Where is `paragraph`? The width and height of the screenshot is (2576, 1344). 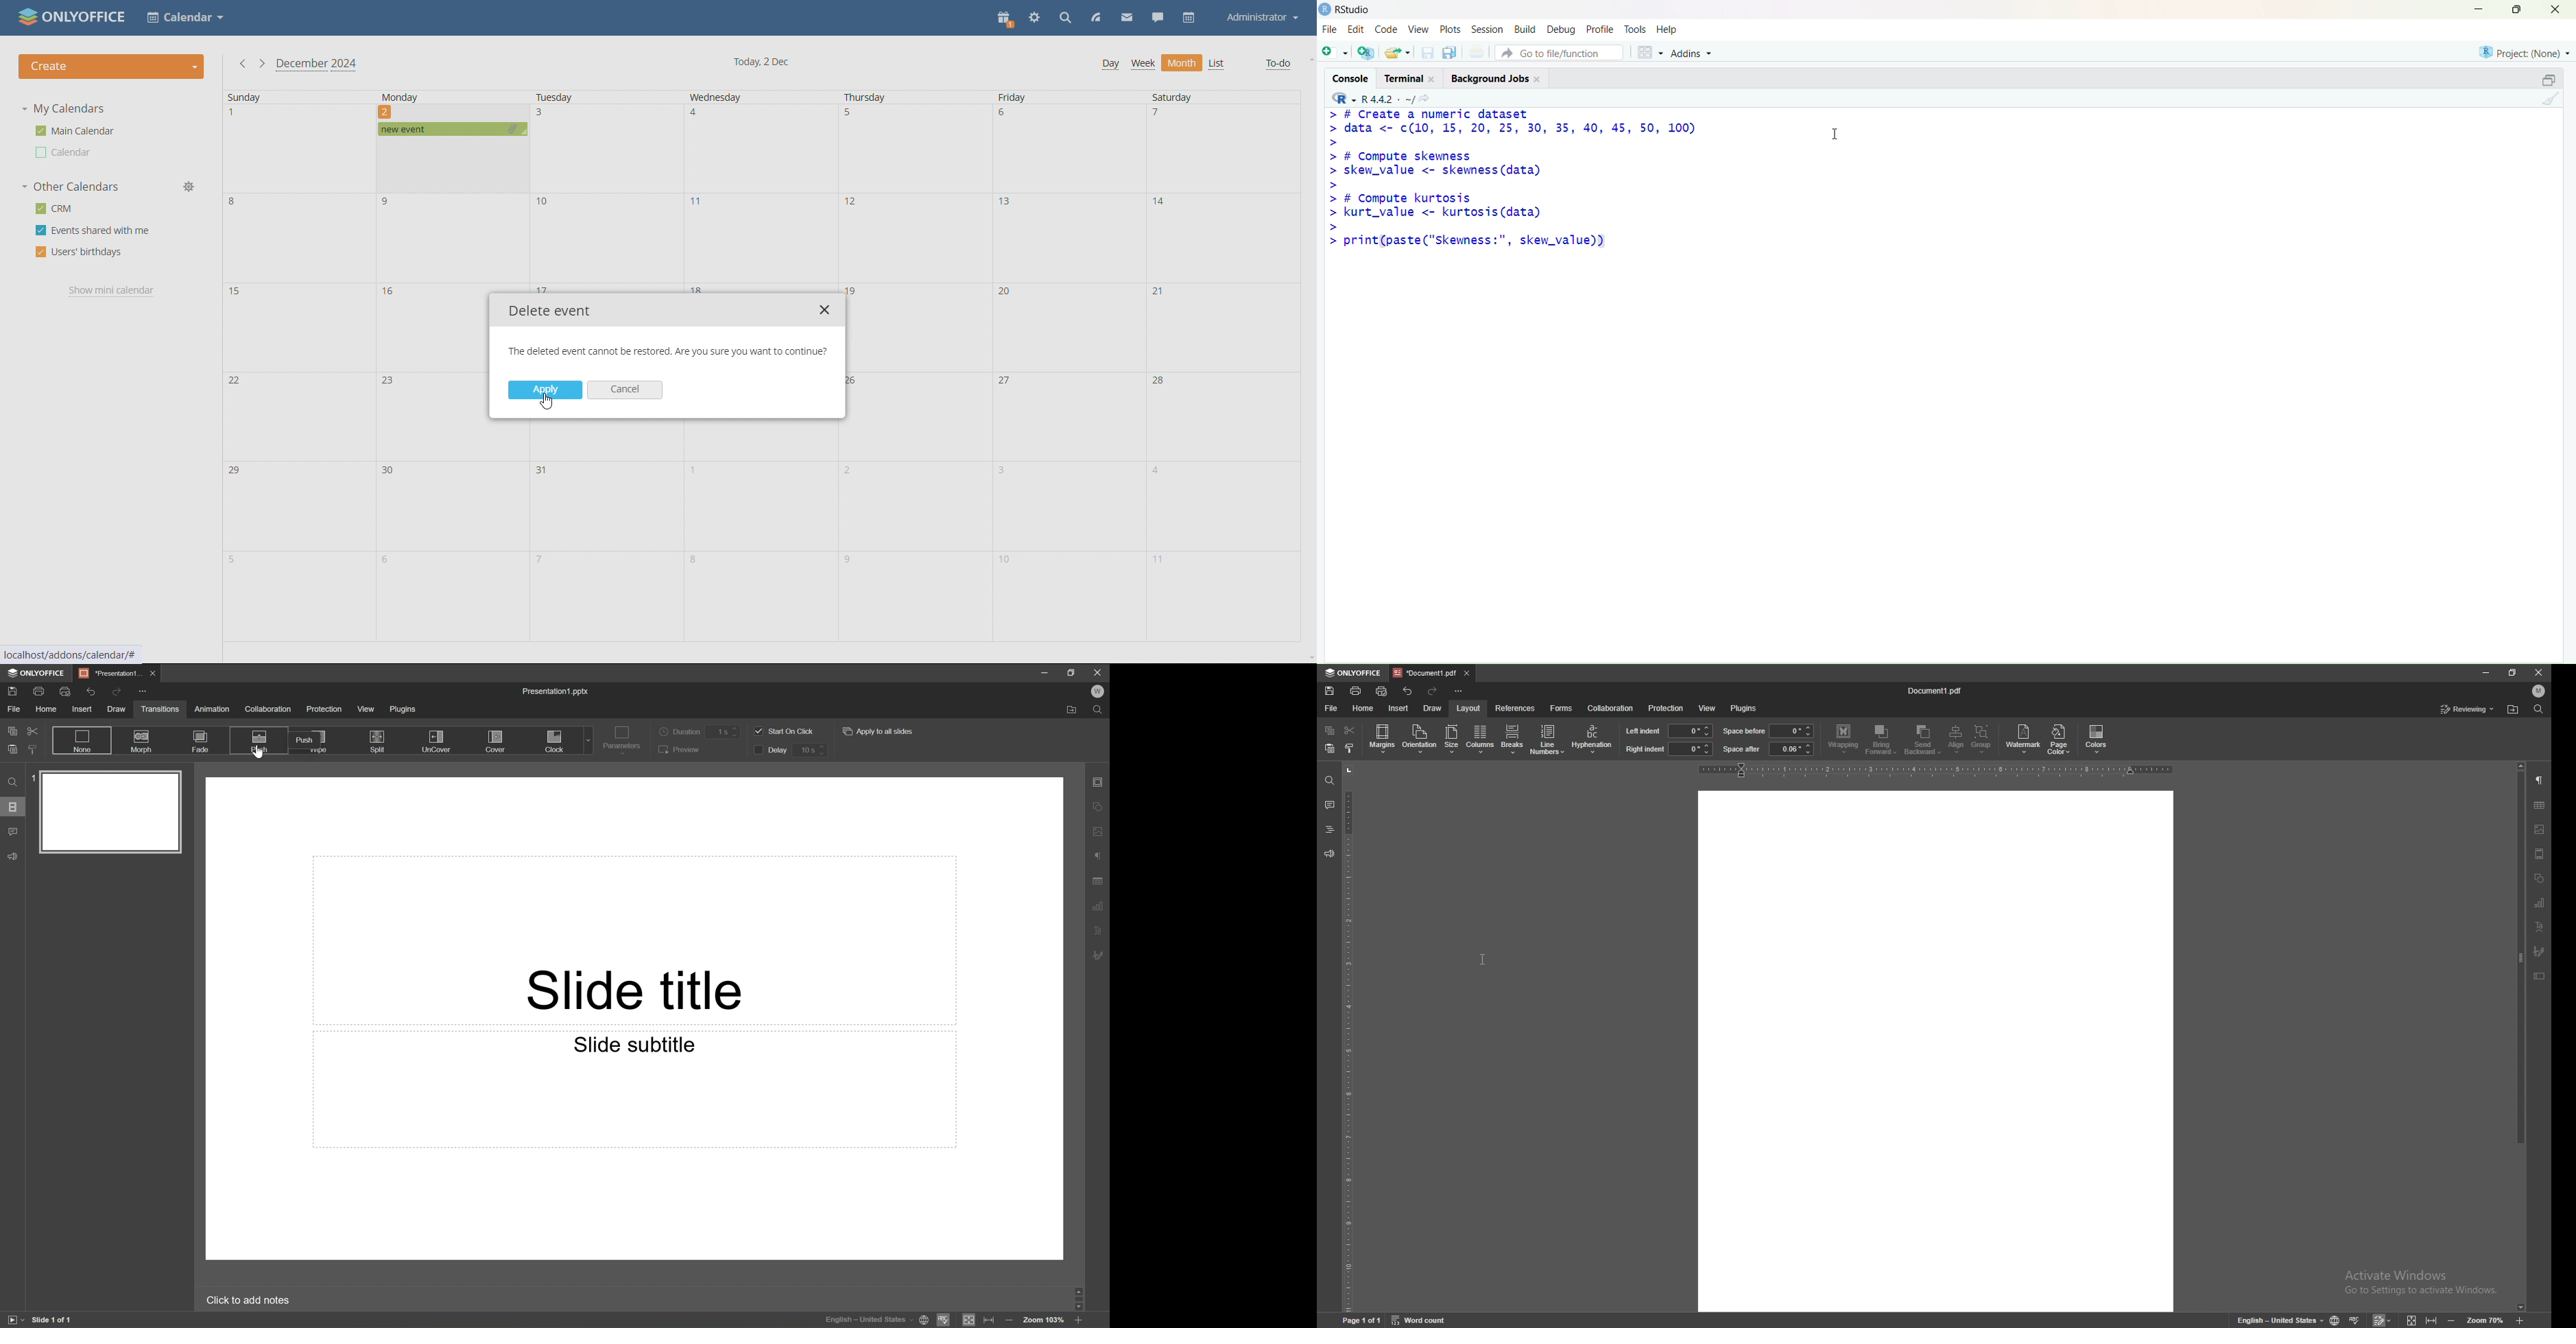 paragraph is located at coordinates (2540, 781).